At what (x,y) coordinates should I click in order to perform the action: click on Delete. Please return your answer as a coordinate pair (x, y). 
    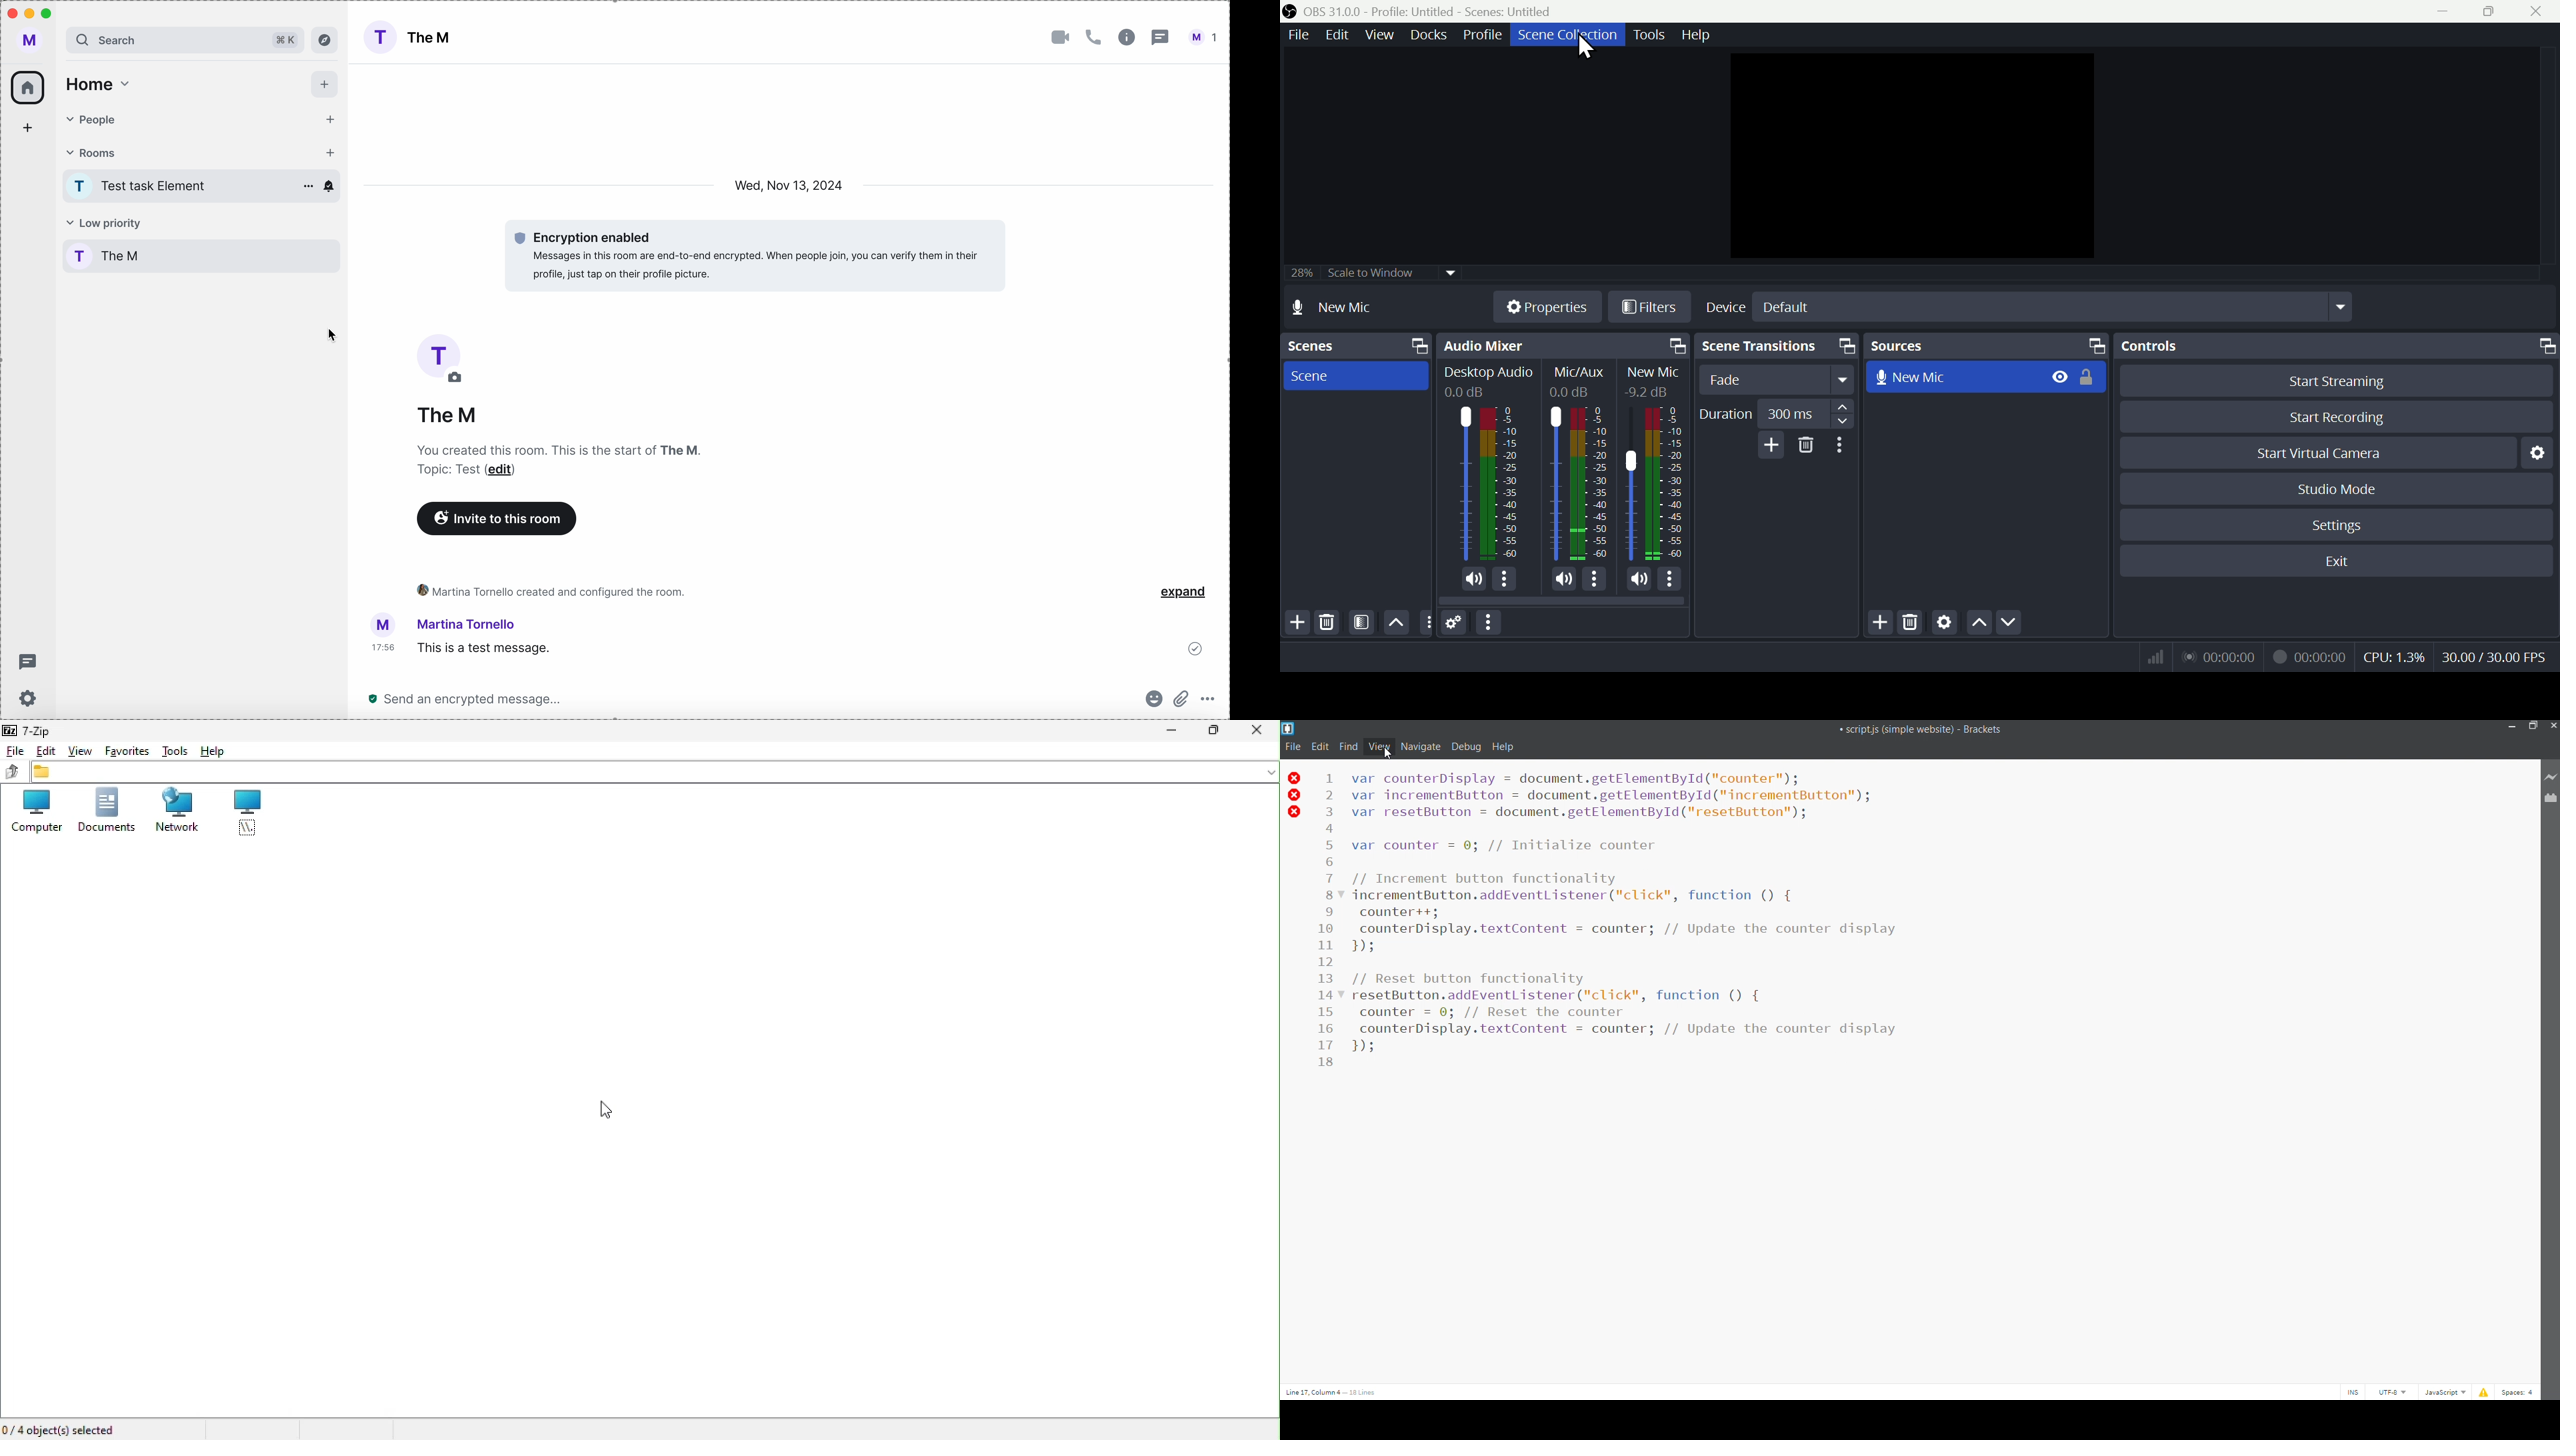
    Looking at the image, I should click on (1911, 623).